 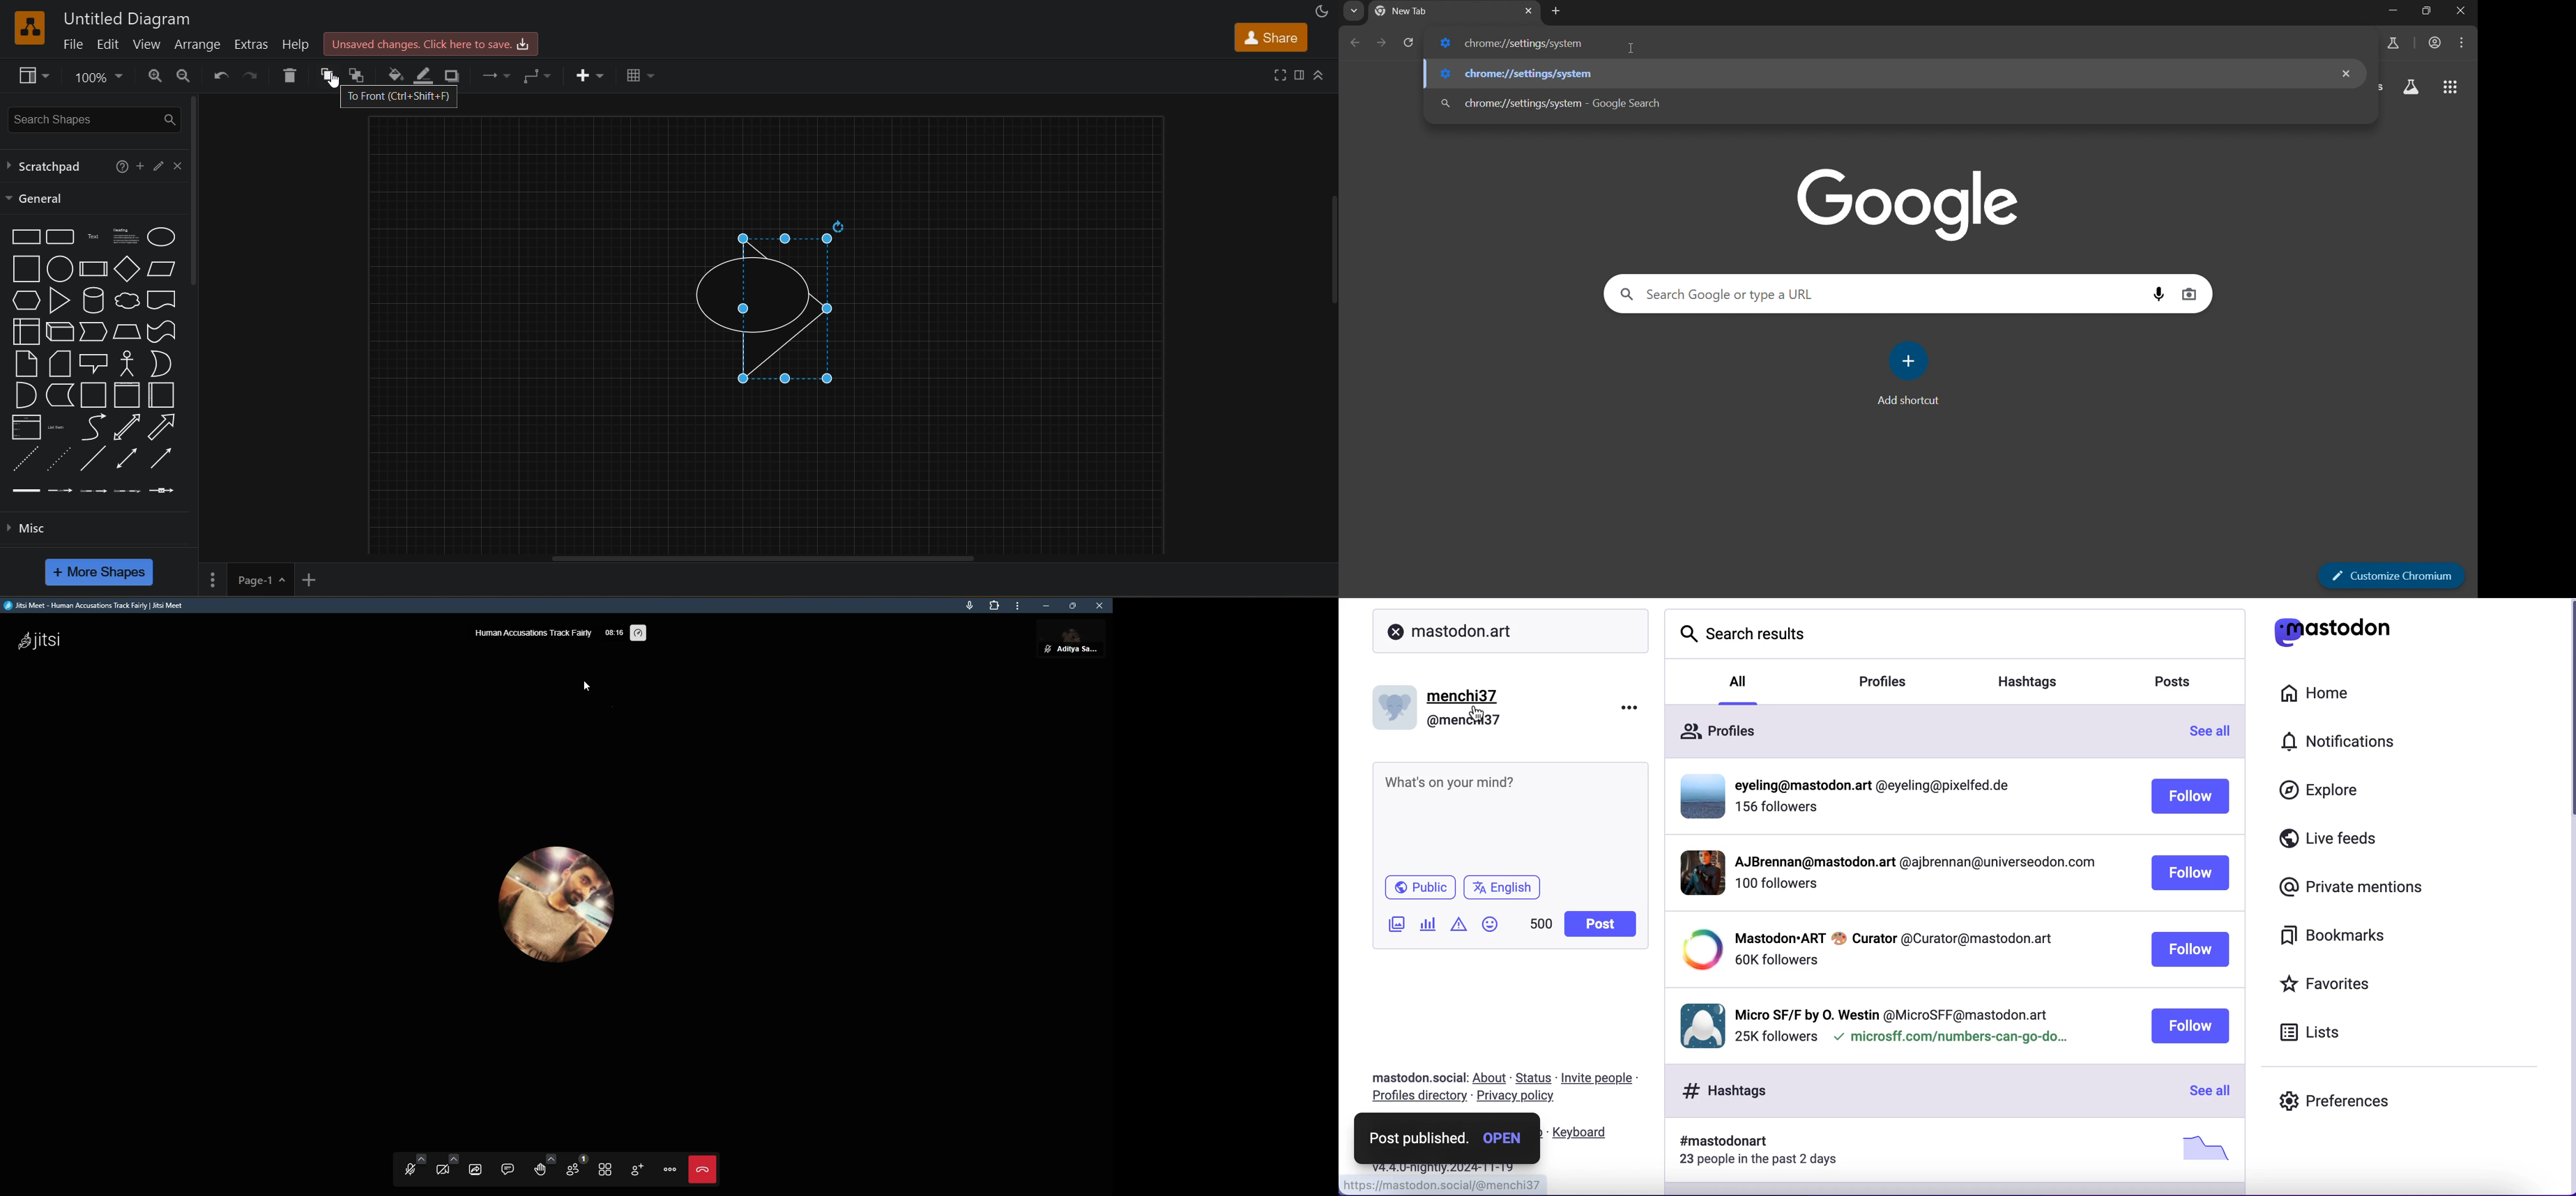 What do you see at coordinates (61, 364) in the screenshot?
I see `card` at bounding box center [61, 364].